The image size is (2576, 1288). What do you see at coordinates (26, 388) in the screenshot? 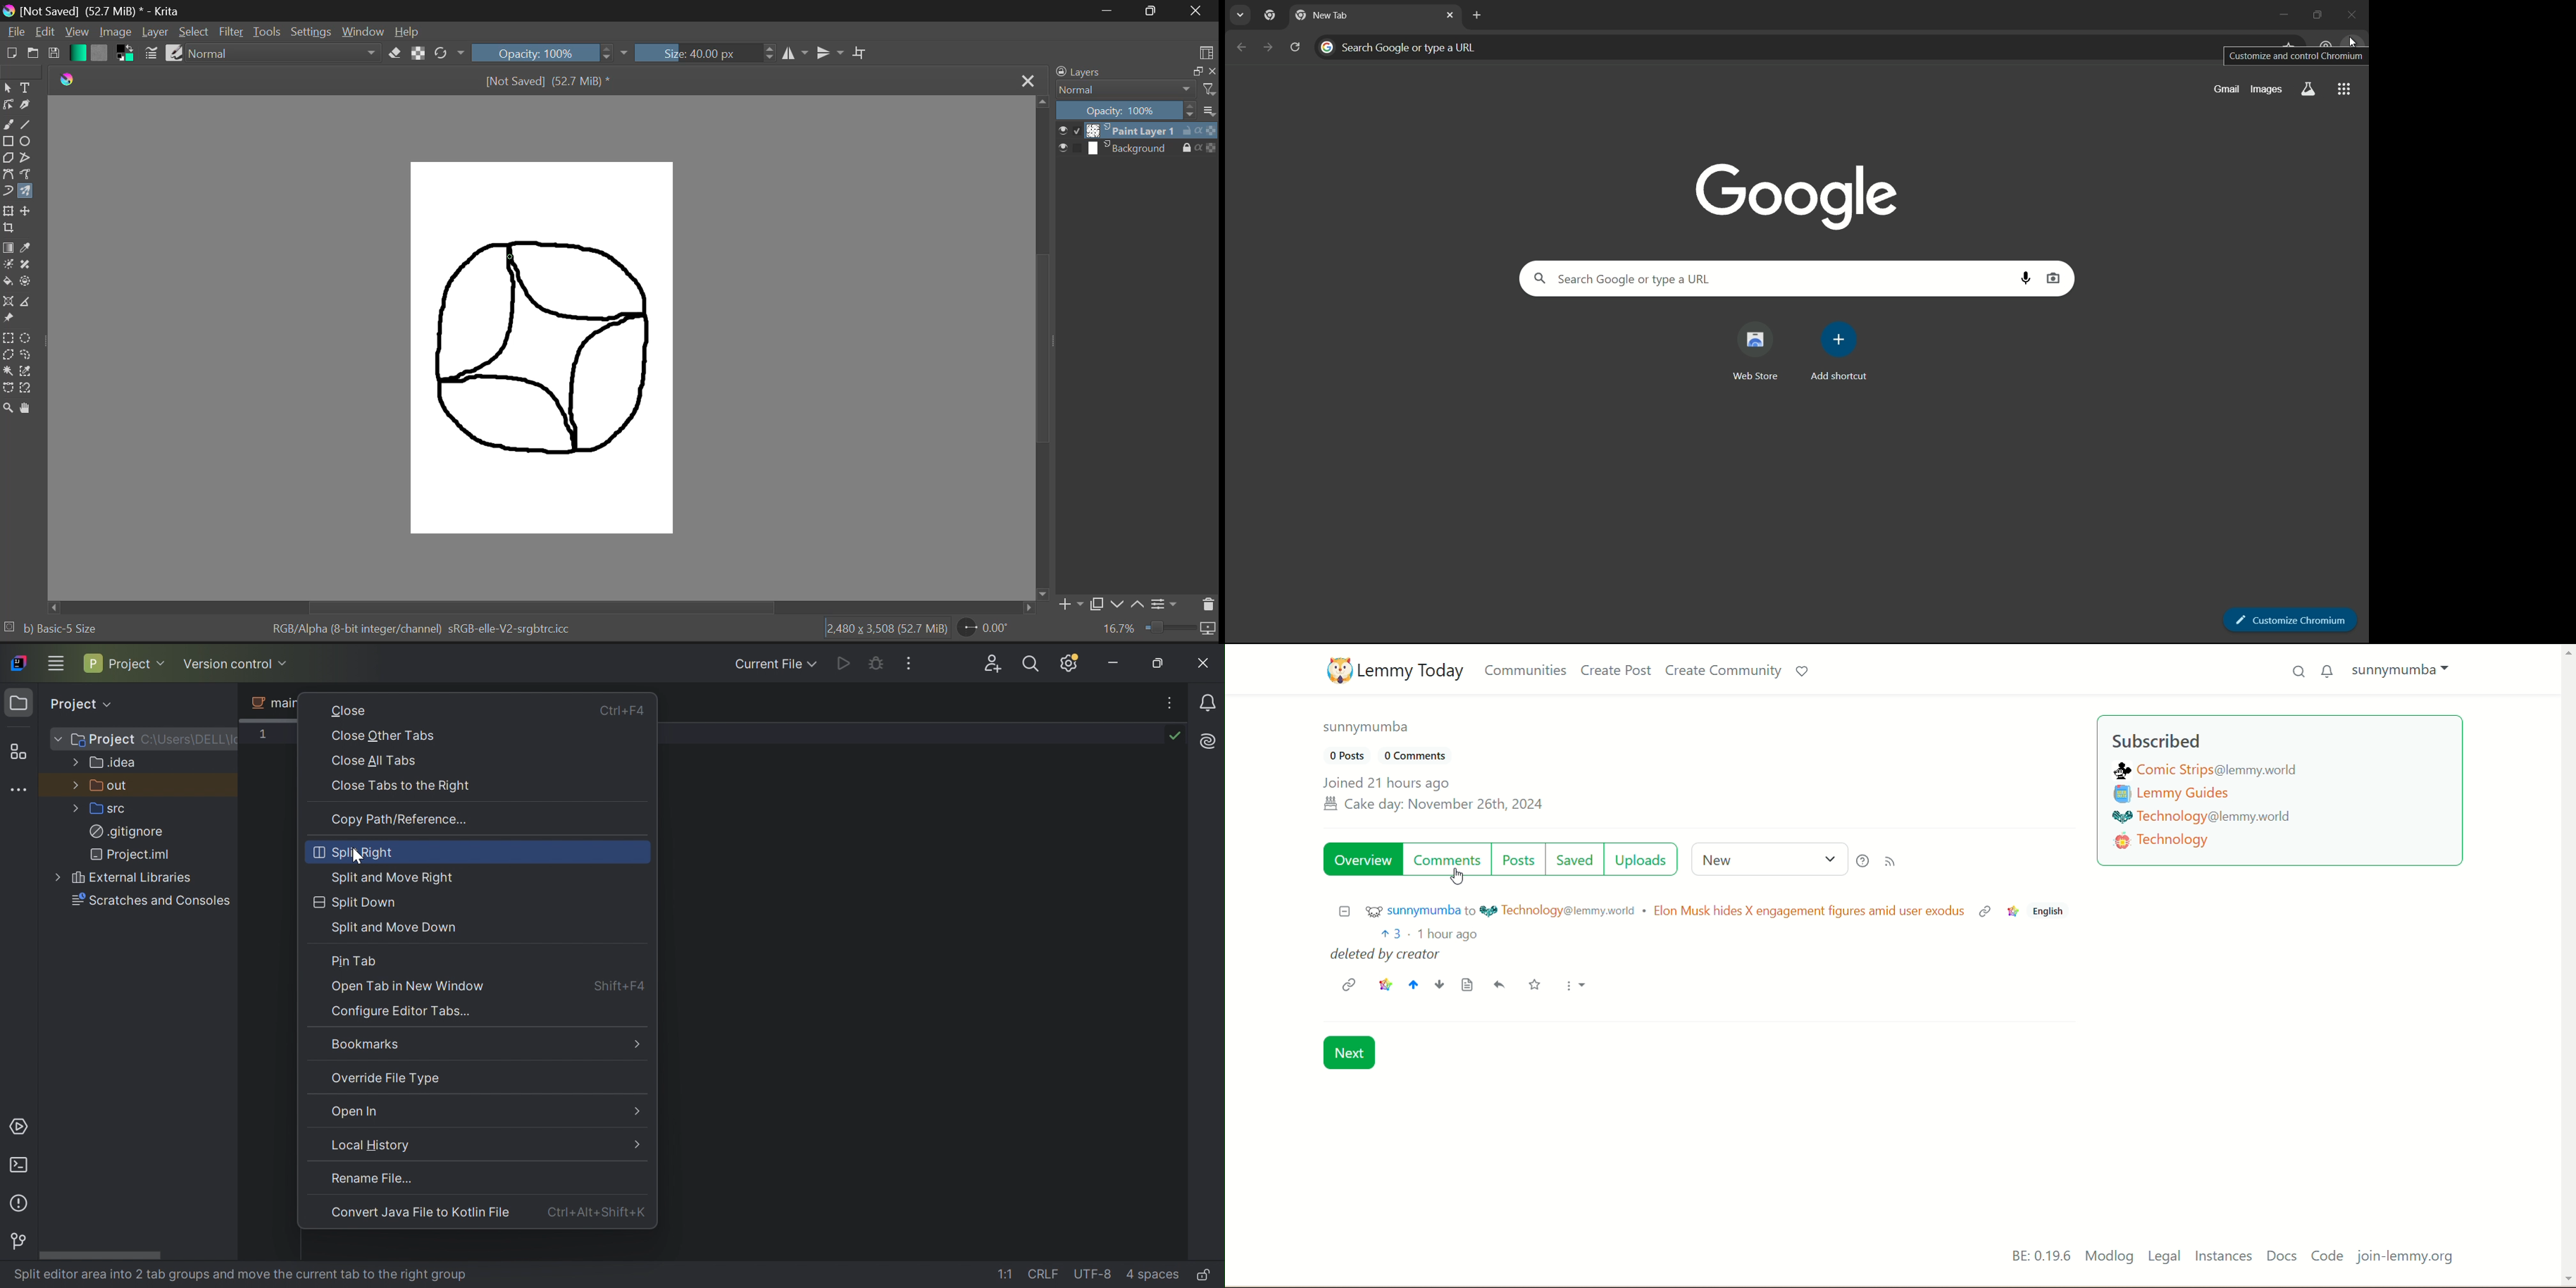
I see `Magnetic Curve Selection` at bounding box center [26, 388].